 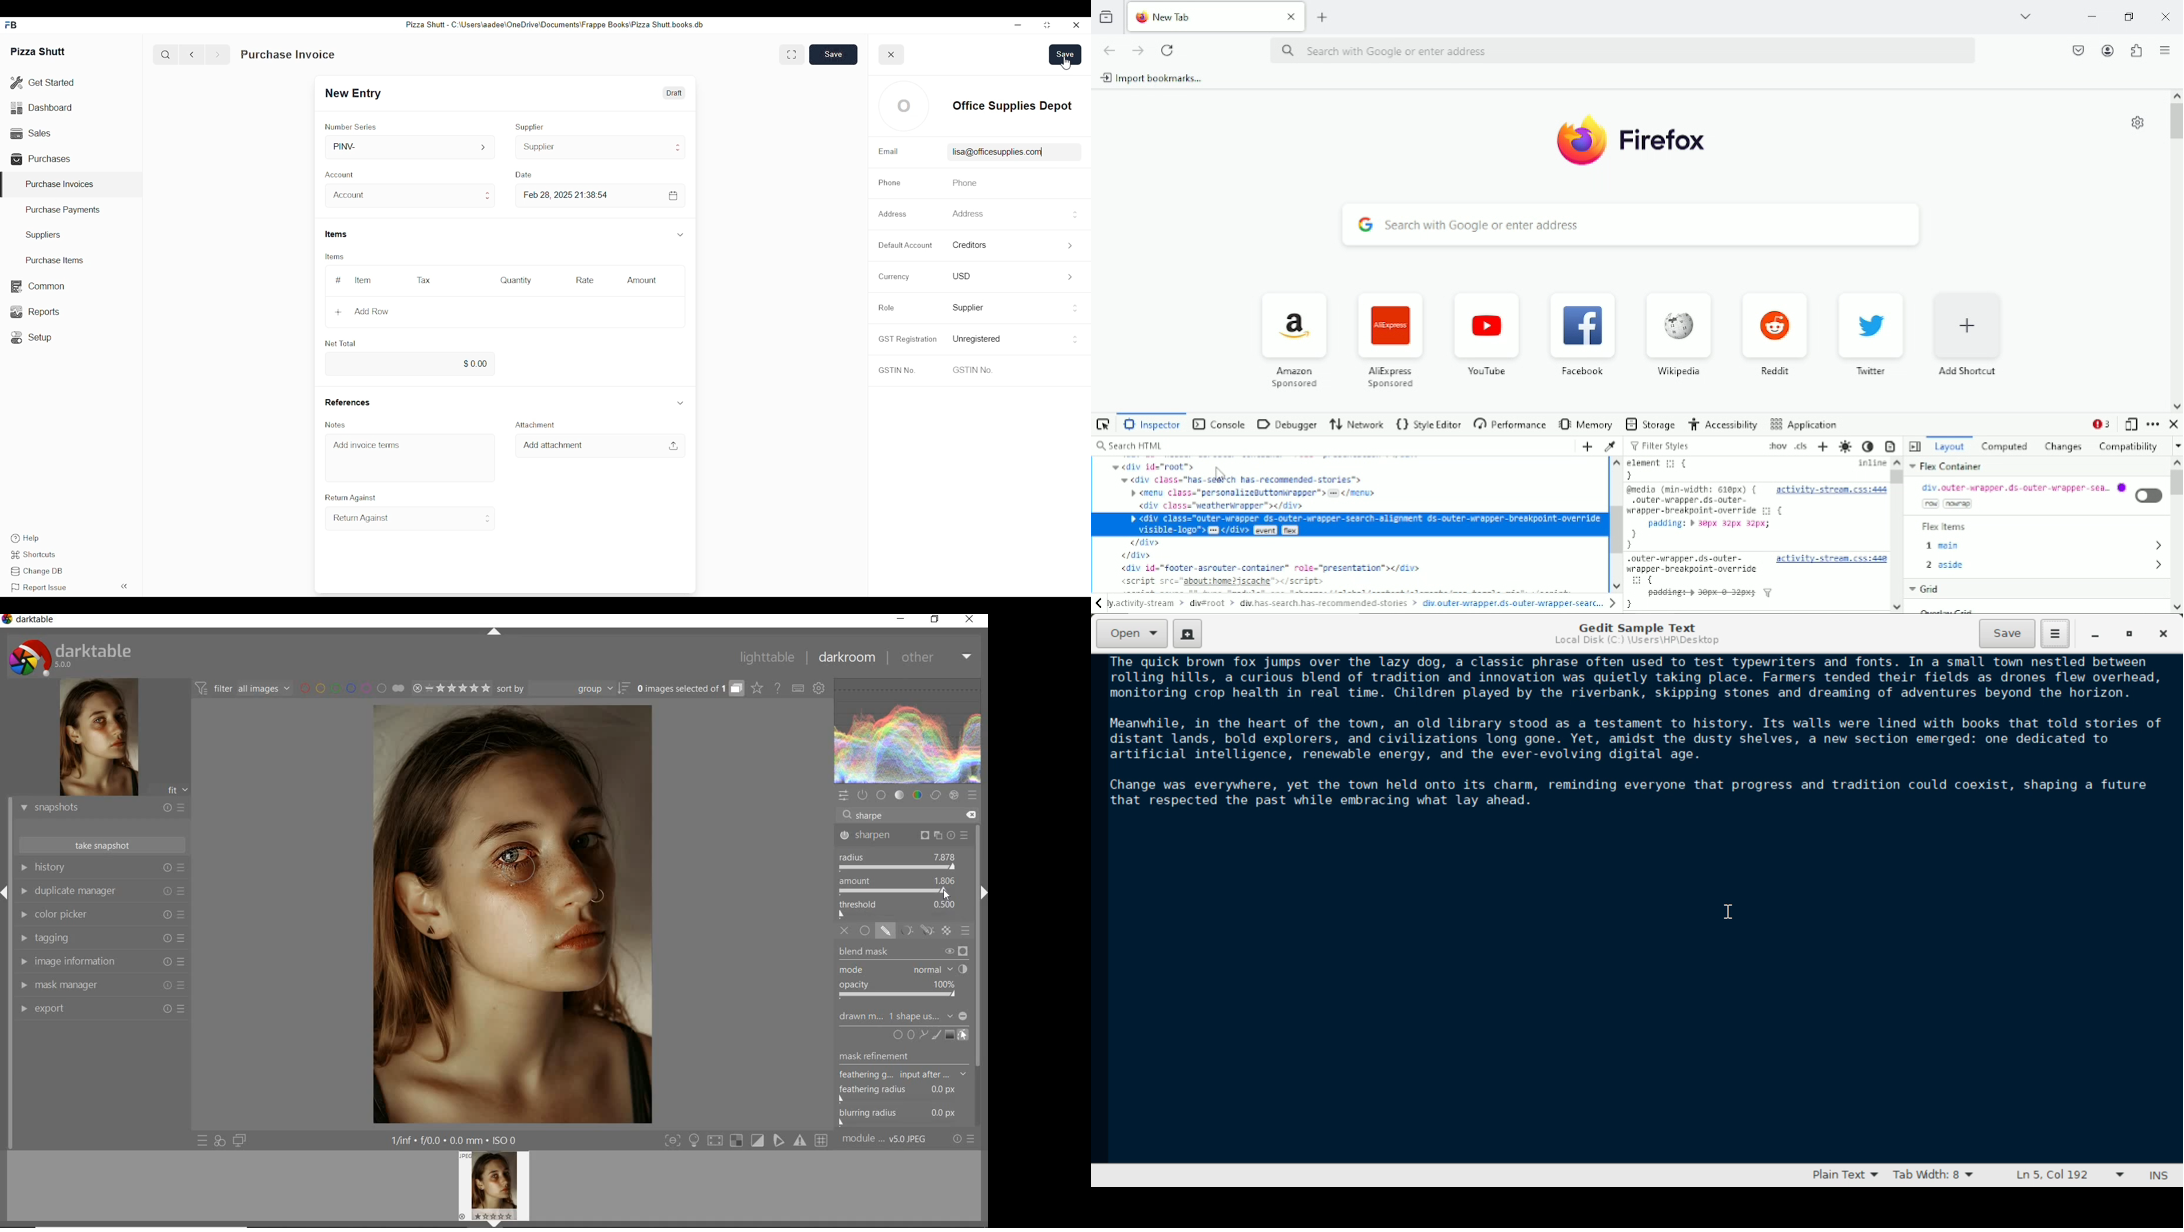 I want to click on Purchase Items, so click(x=51, y=260).